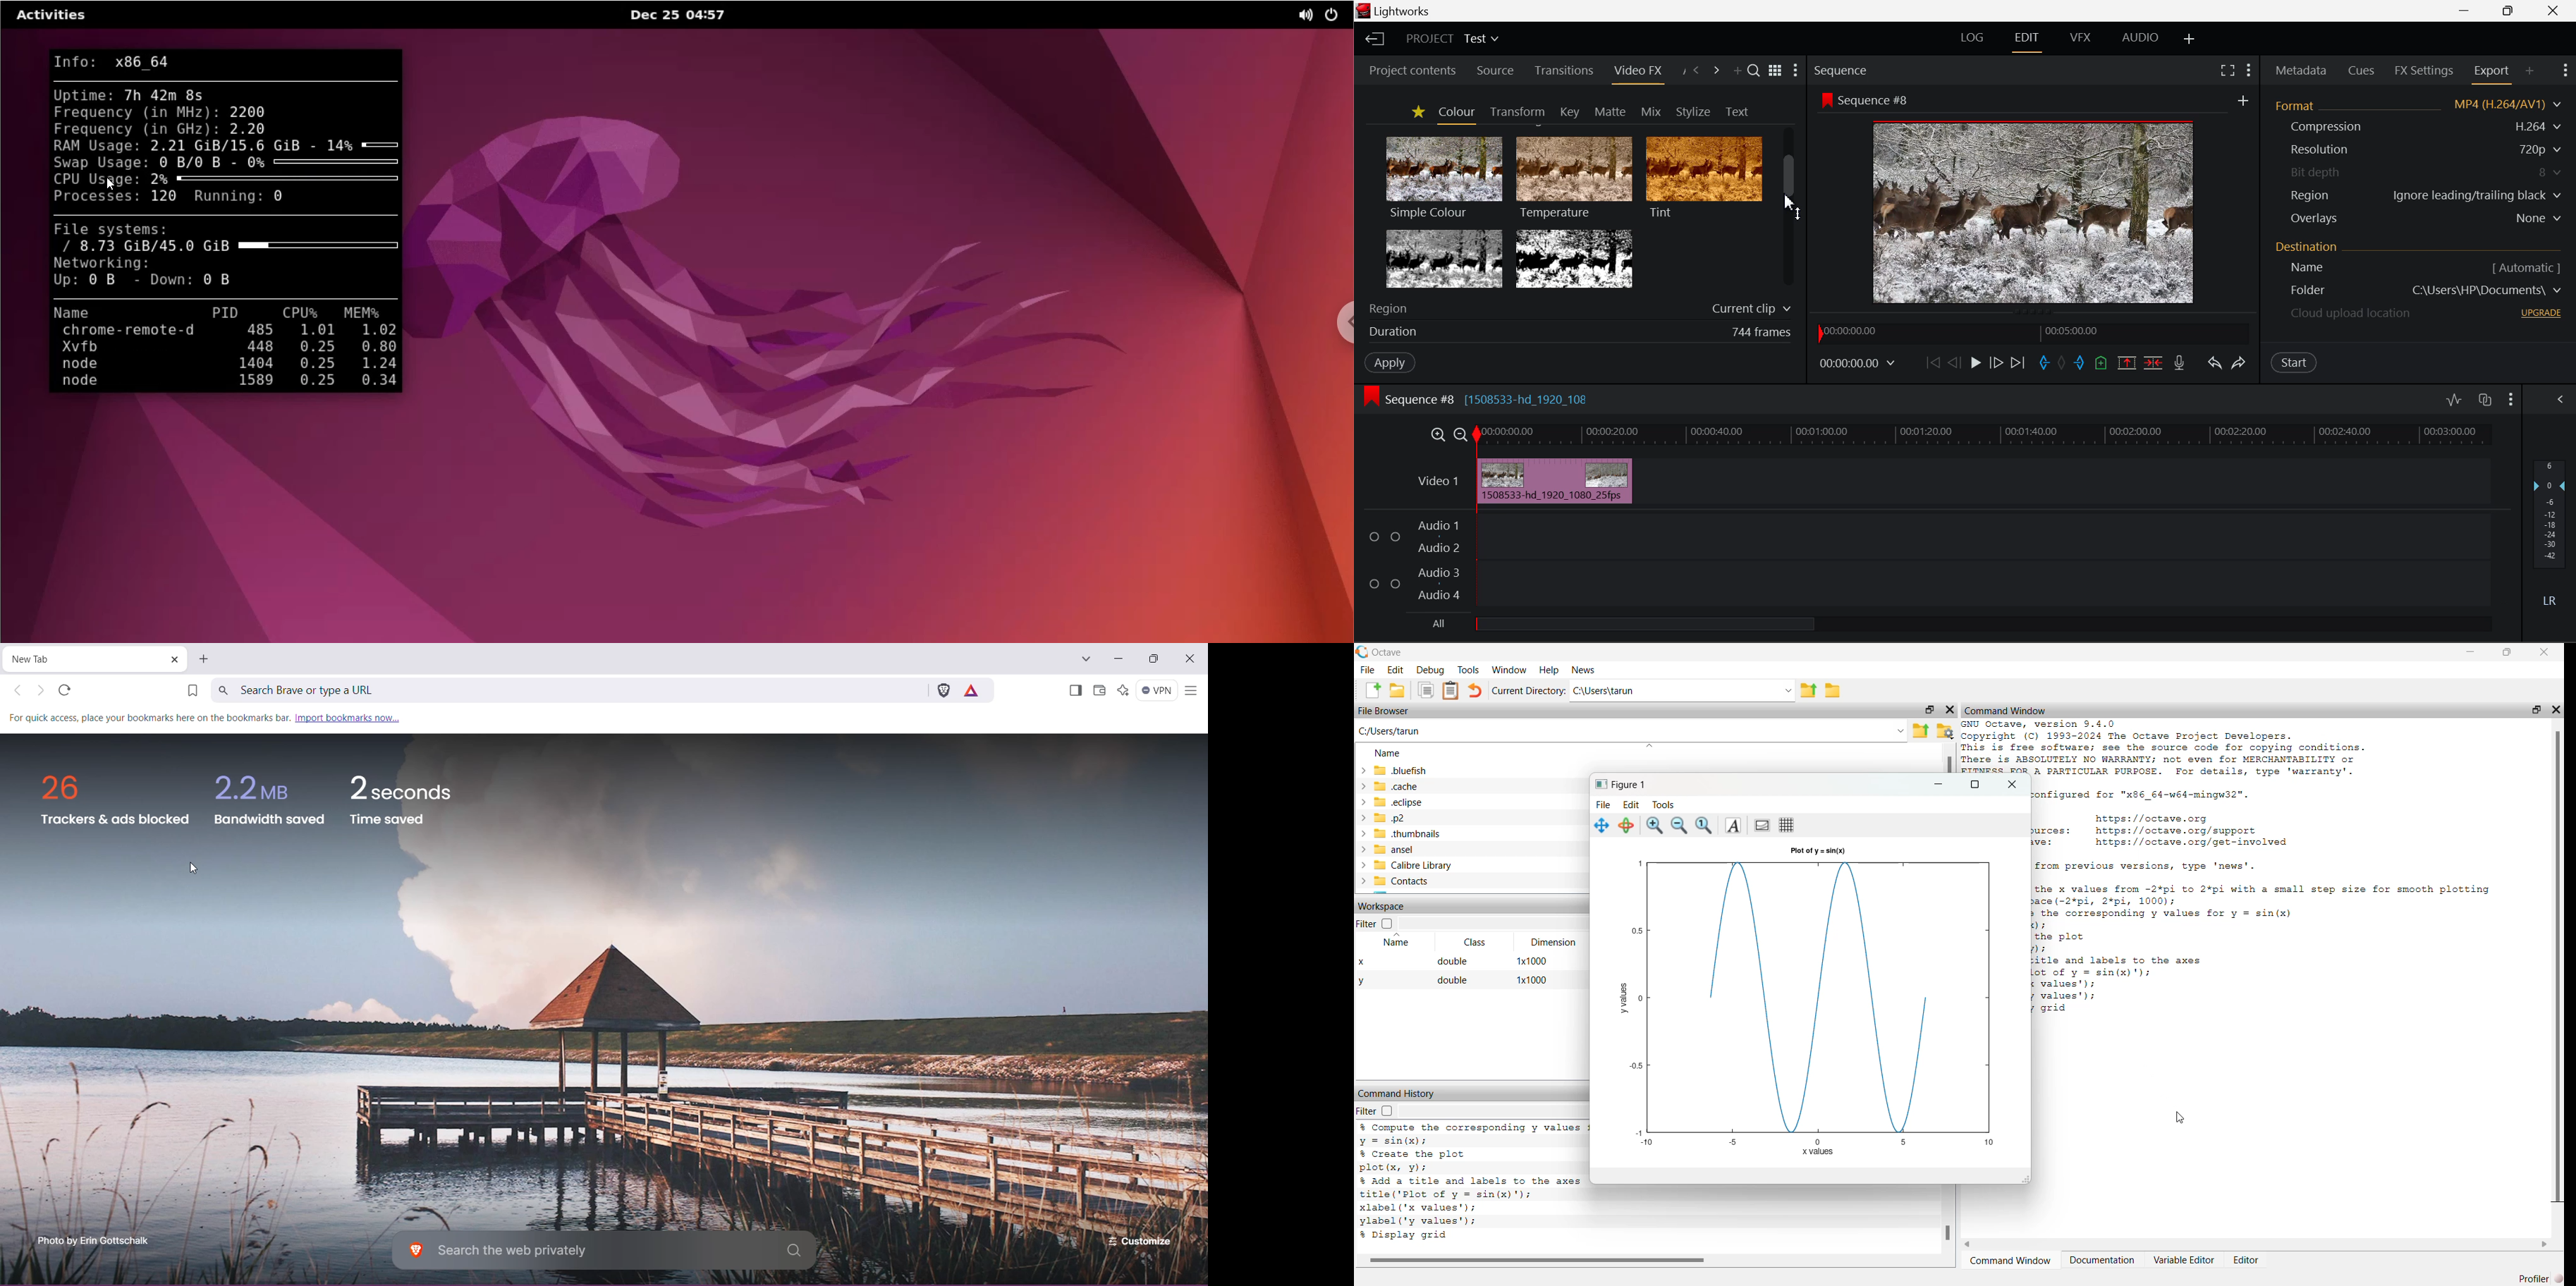  What do you see at coordinates (1390, 332) in the screenshot?
I see `duration` at bounding box center [1390, 332].